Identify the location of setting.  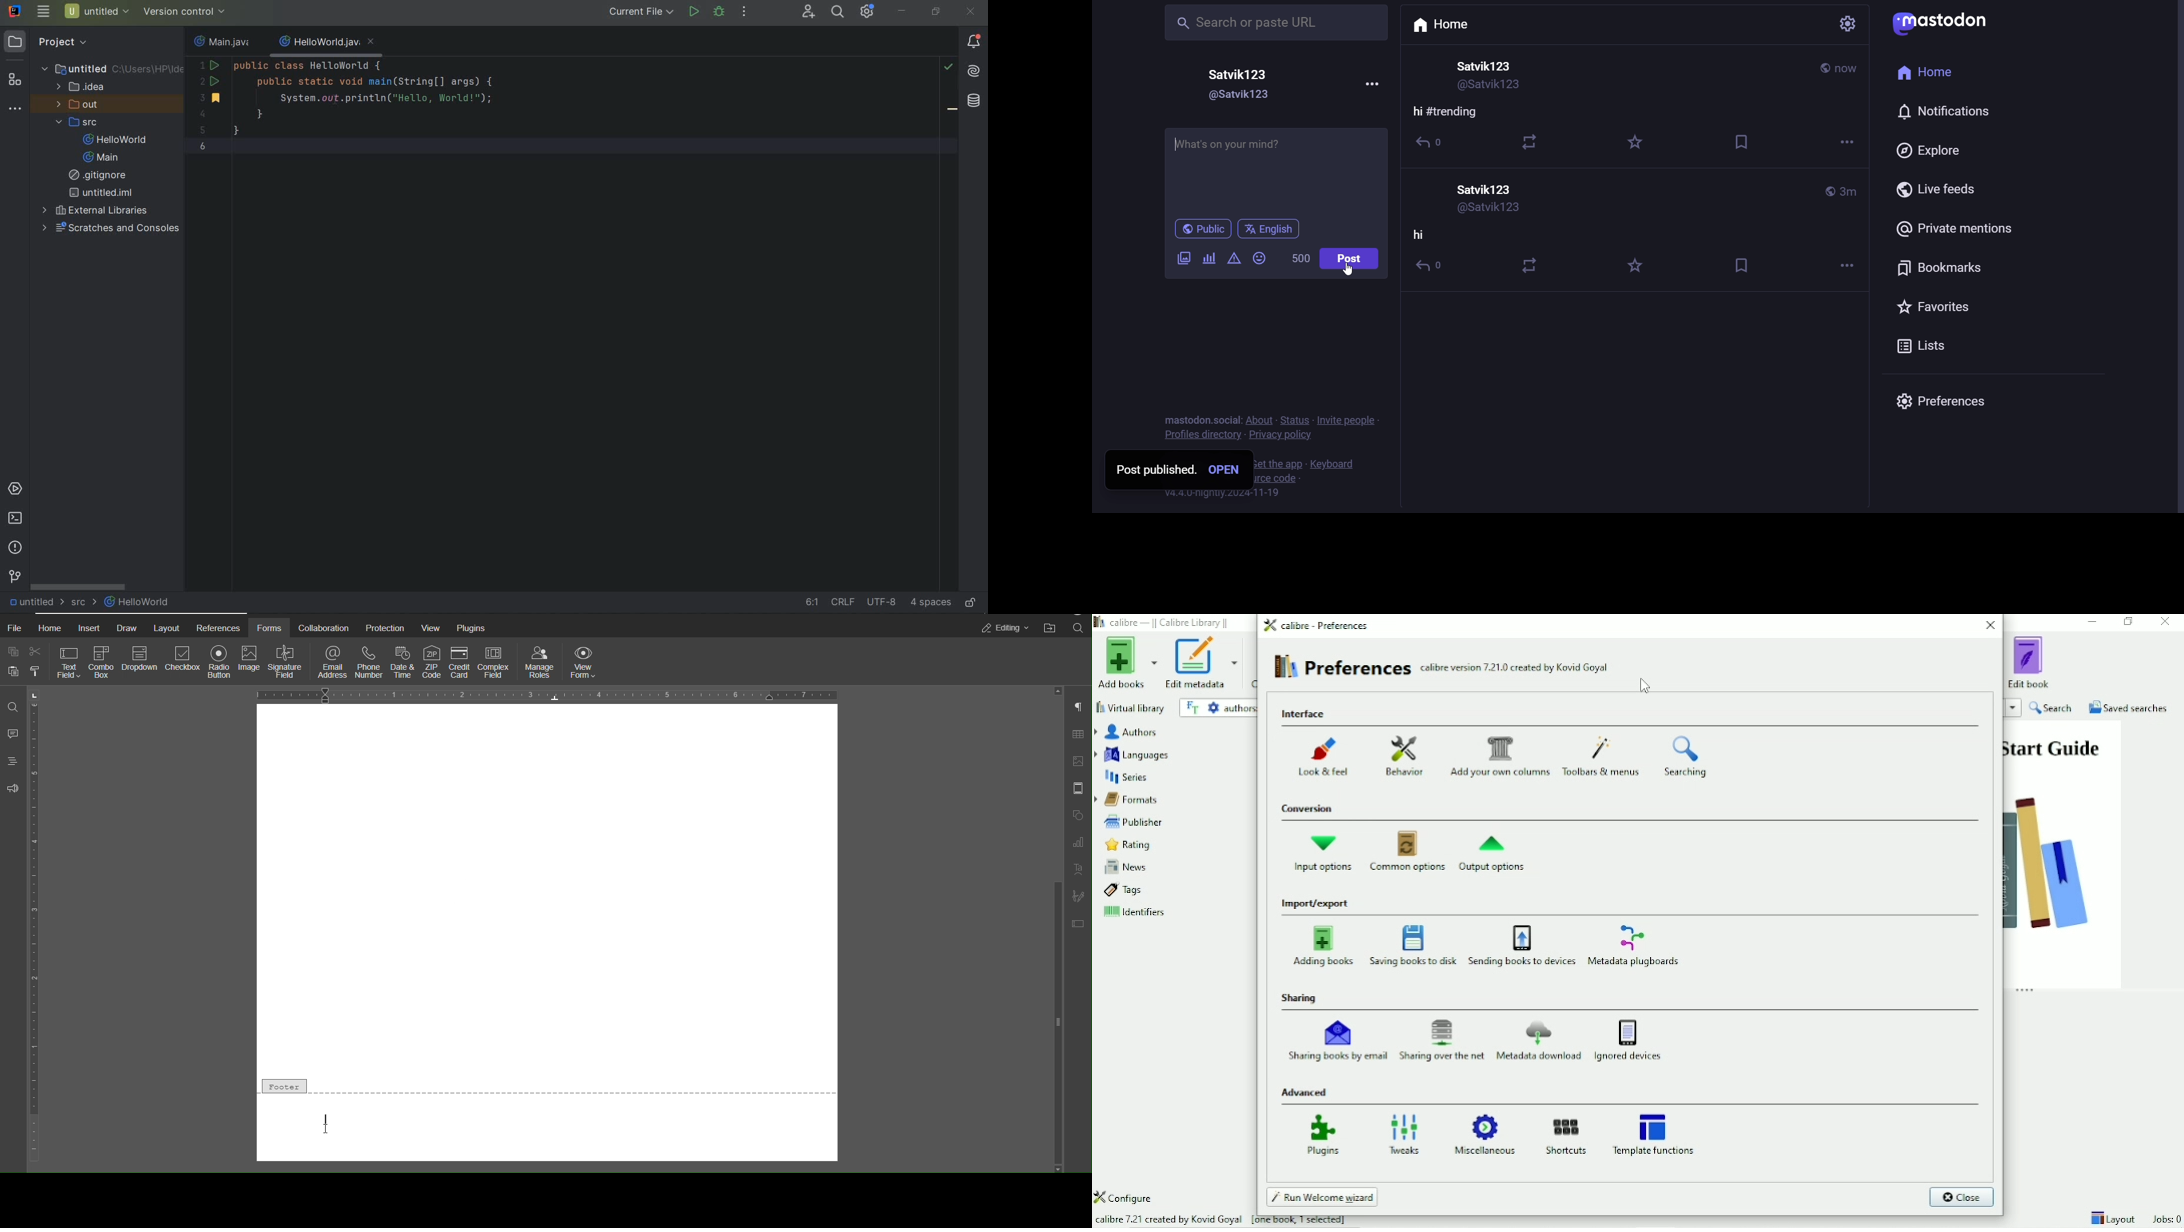
(1845, 26).